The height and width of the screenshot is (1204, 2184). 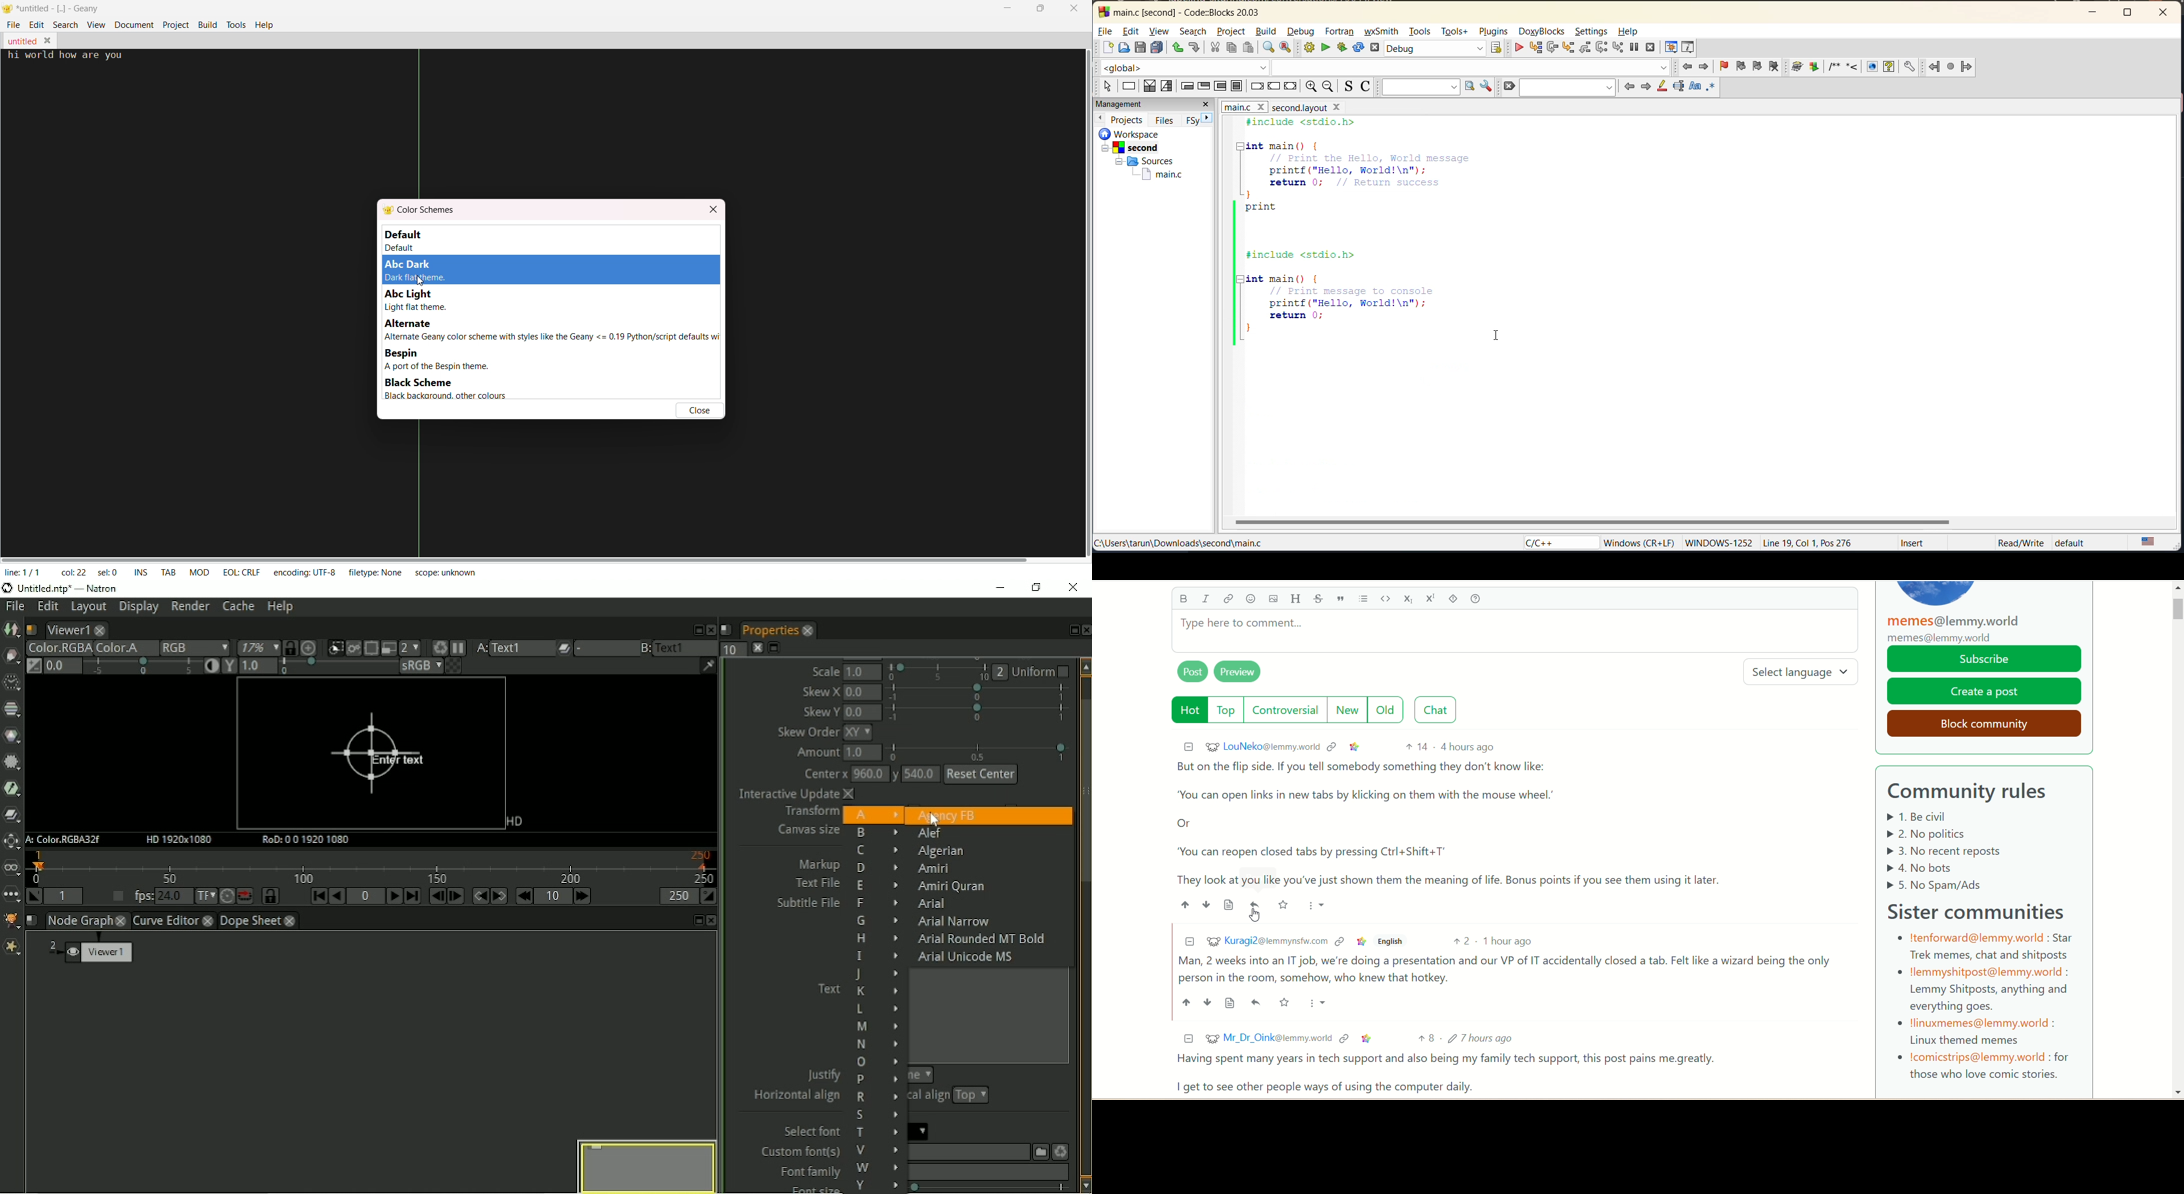 I want to click on sources, so click(x=1148, y=161).